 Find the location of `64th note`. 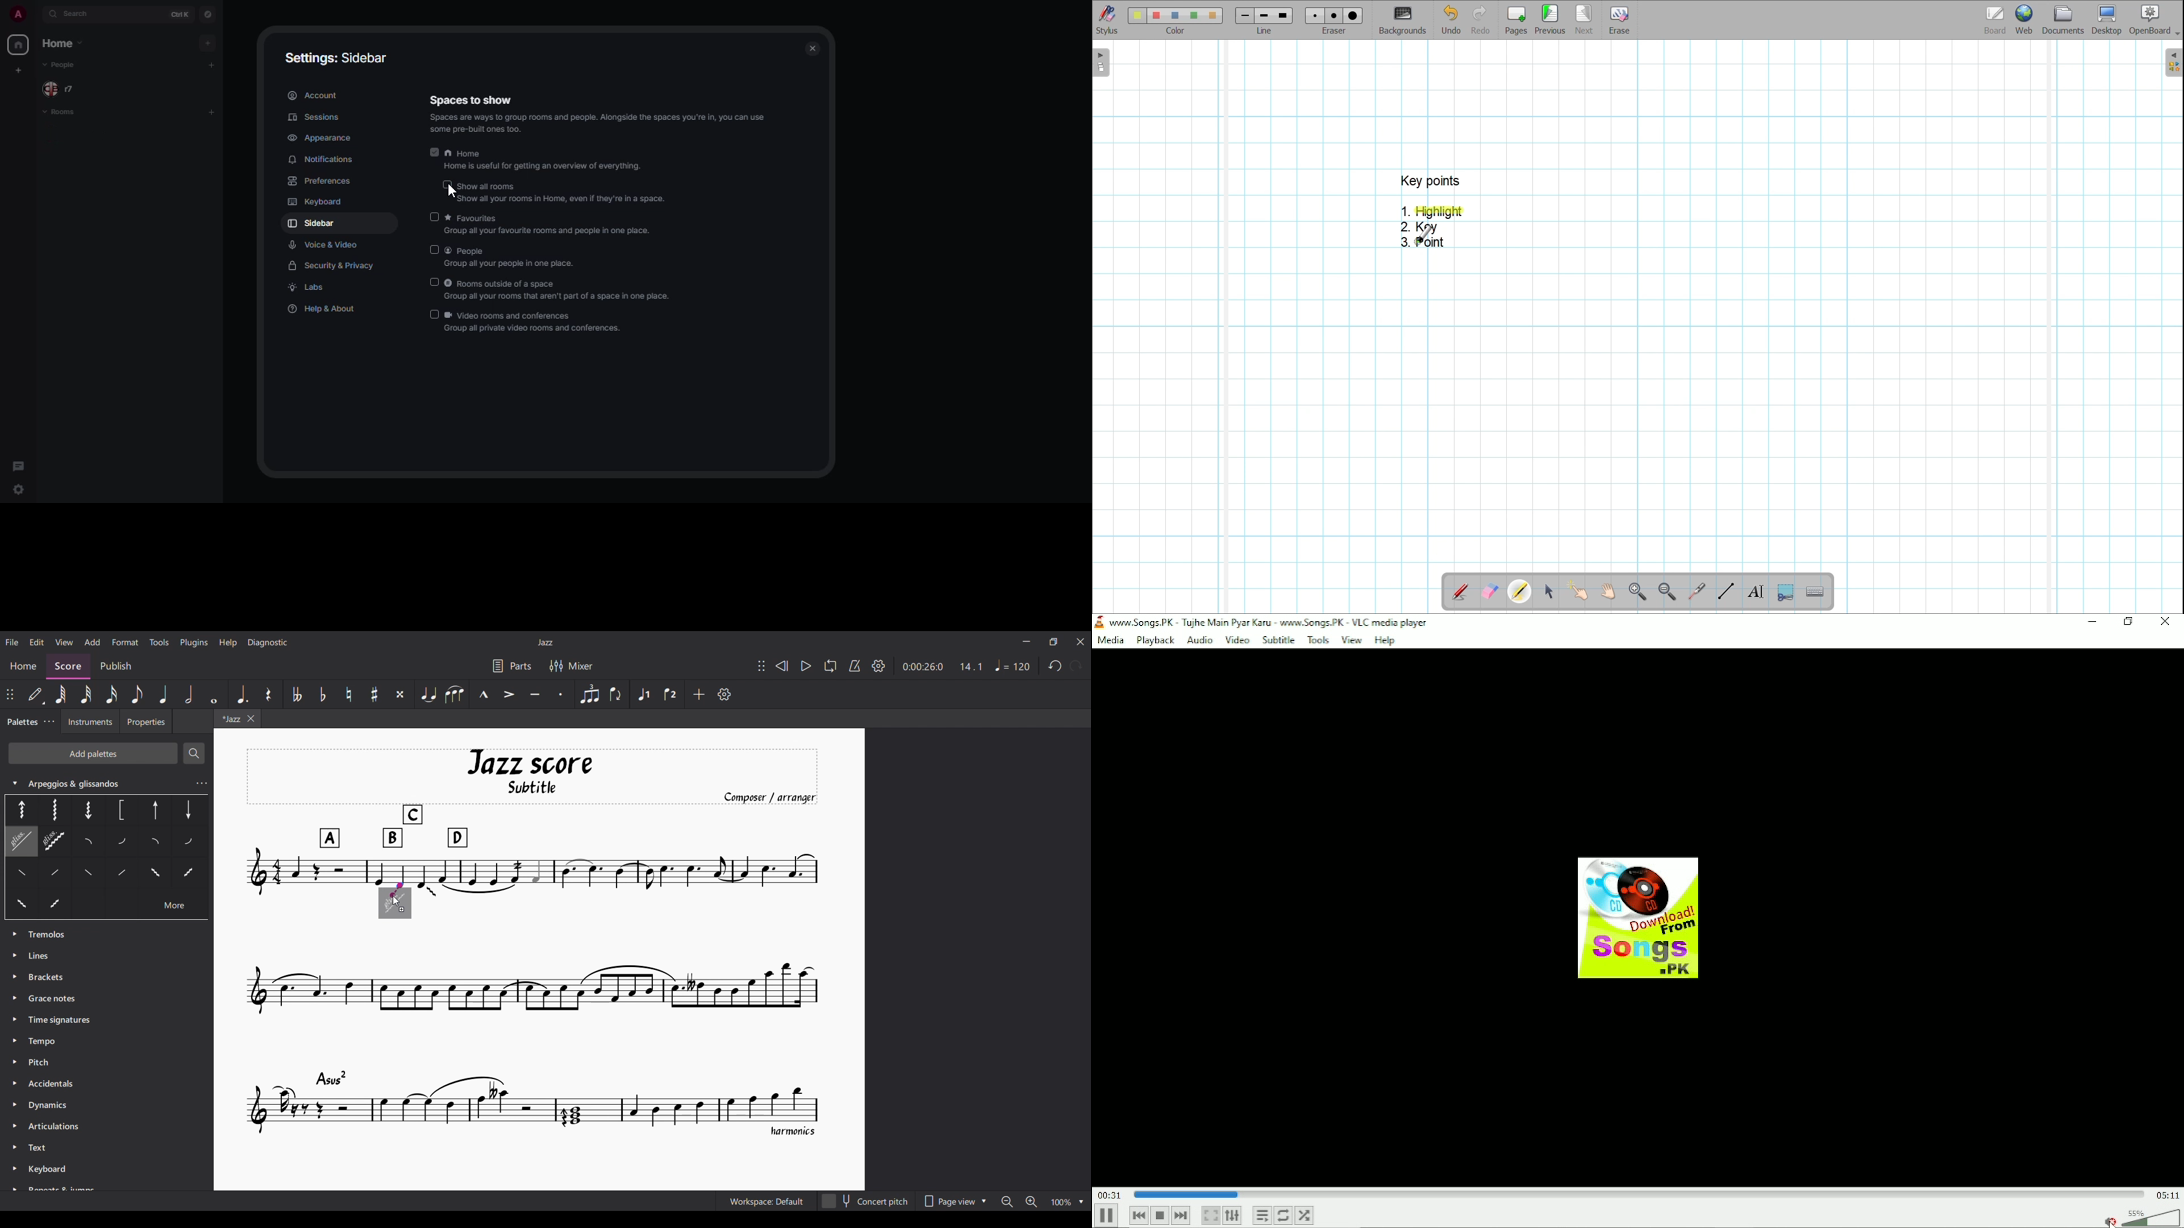

64th note is located at coordinates (60, 694).